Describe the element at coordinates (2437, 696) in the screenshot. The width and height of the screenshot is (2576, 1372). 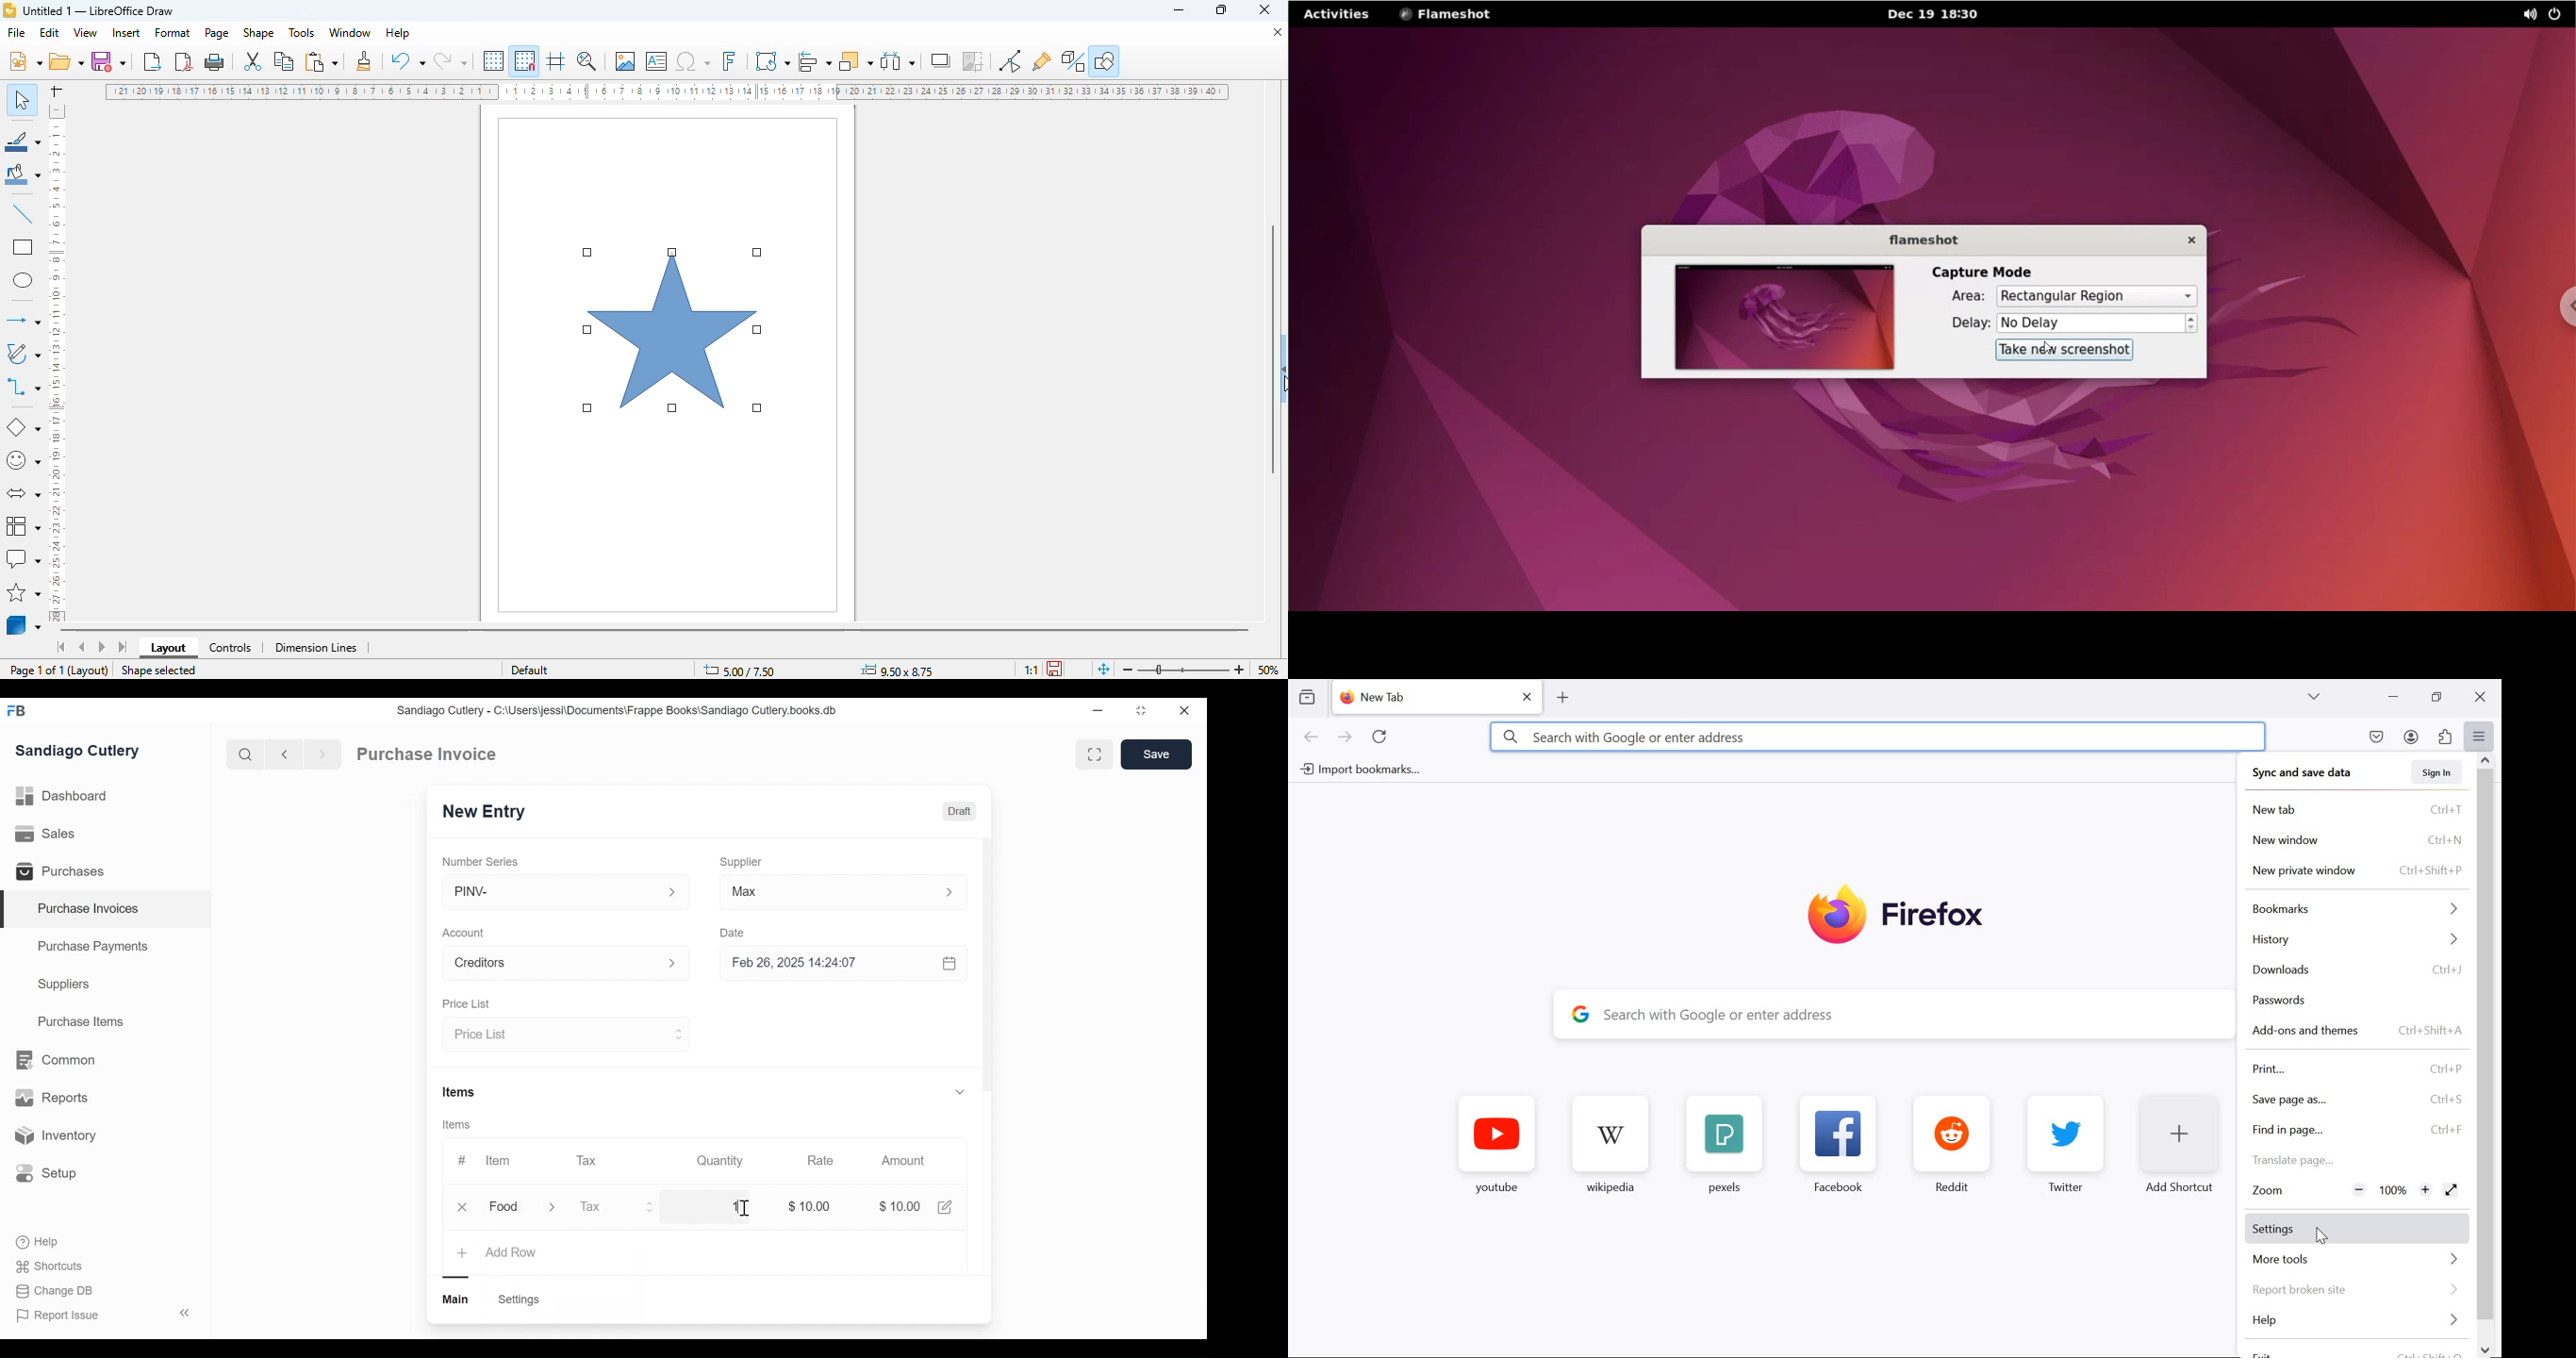
I see `restore down` at that location.